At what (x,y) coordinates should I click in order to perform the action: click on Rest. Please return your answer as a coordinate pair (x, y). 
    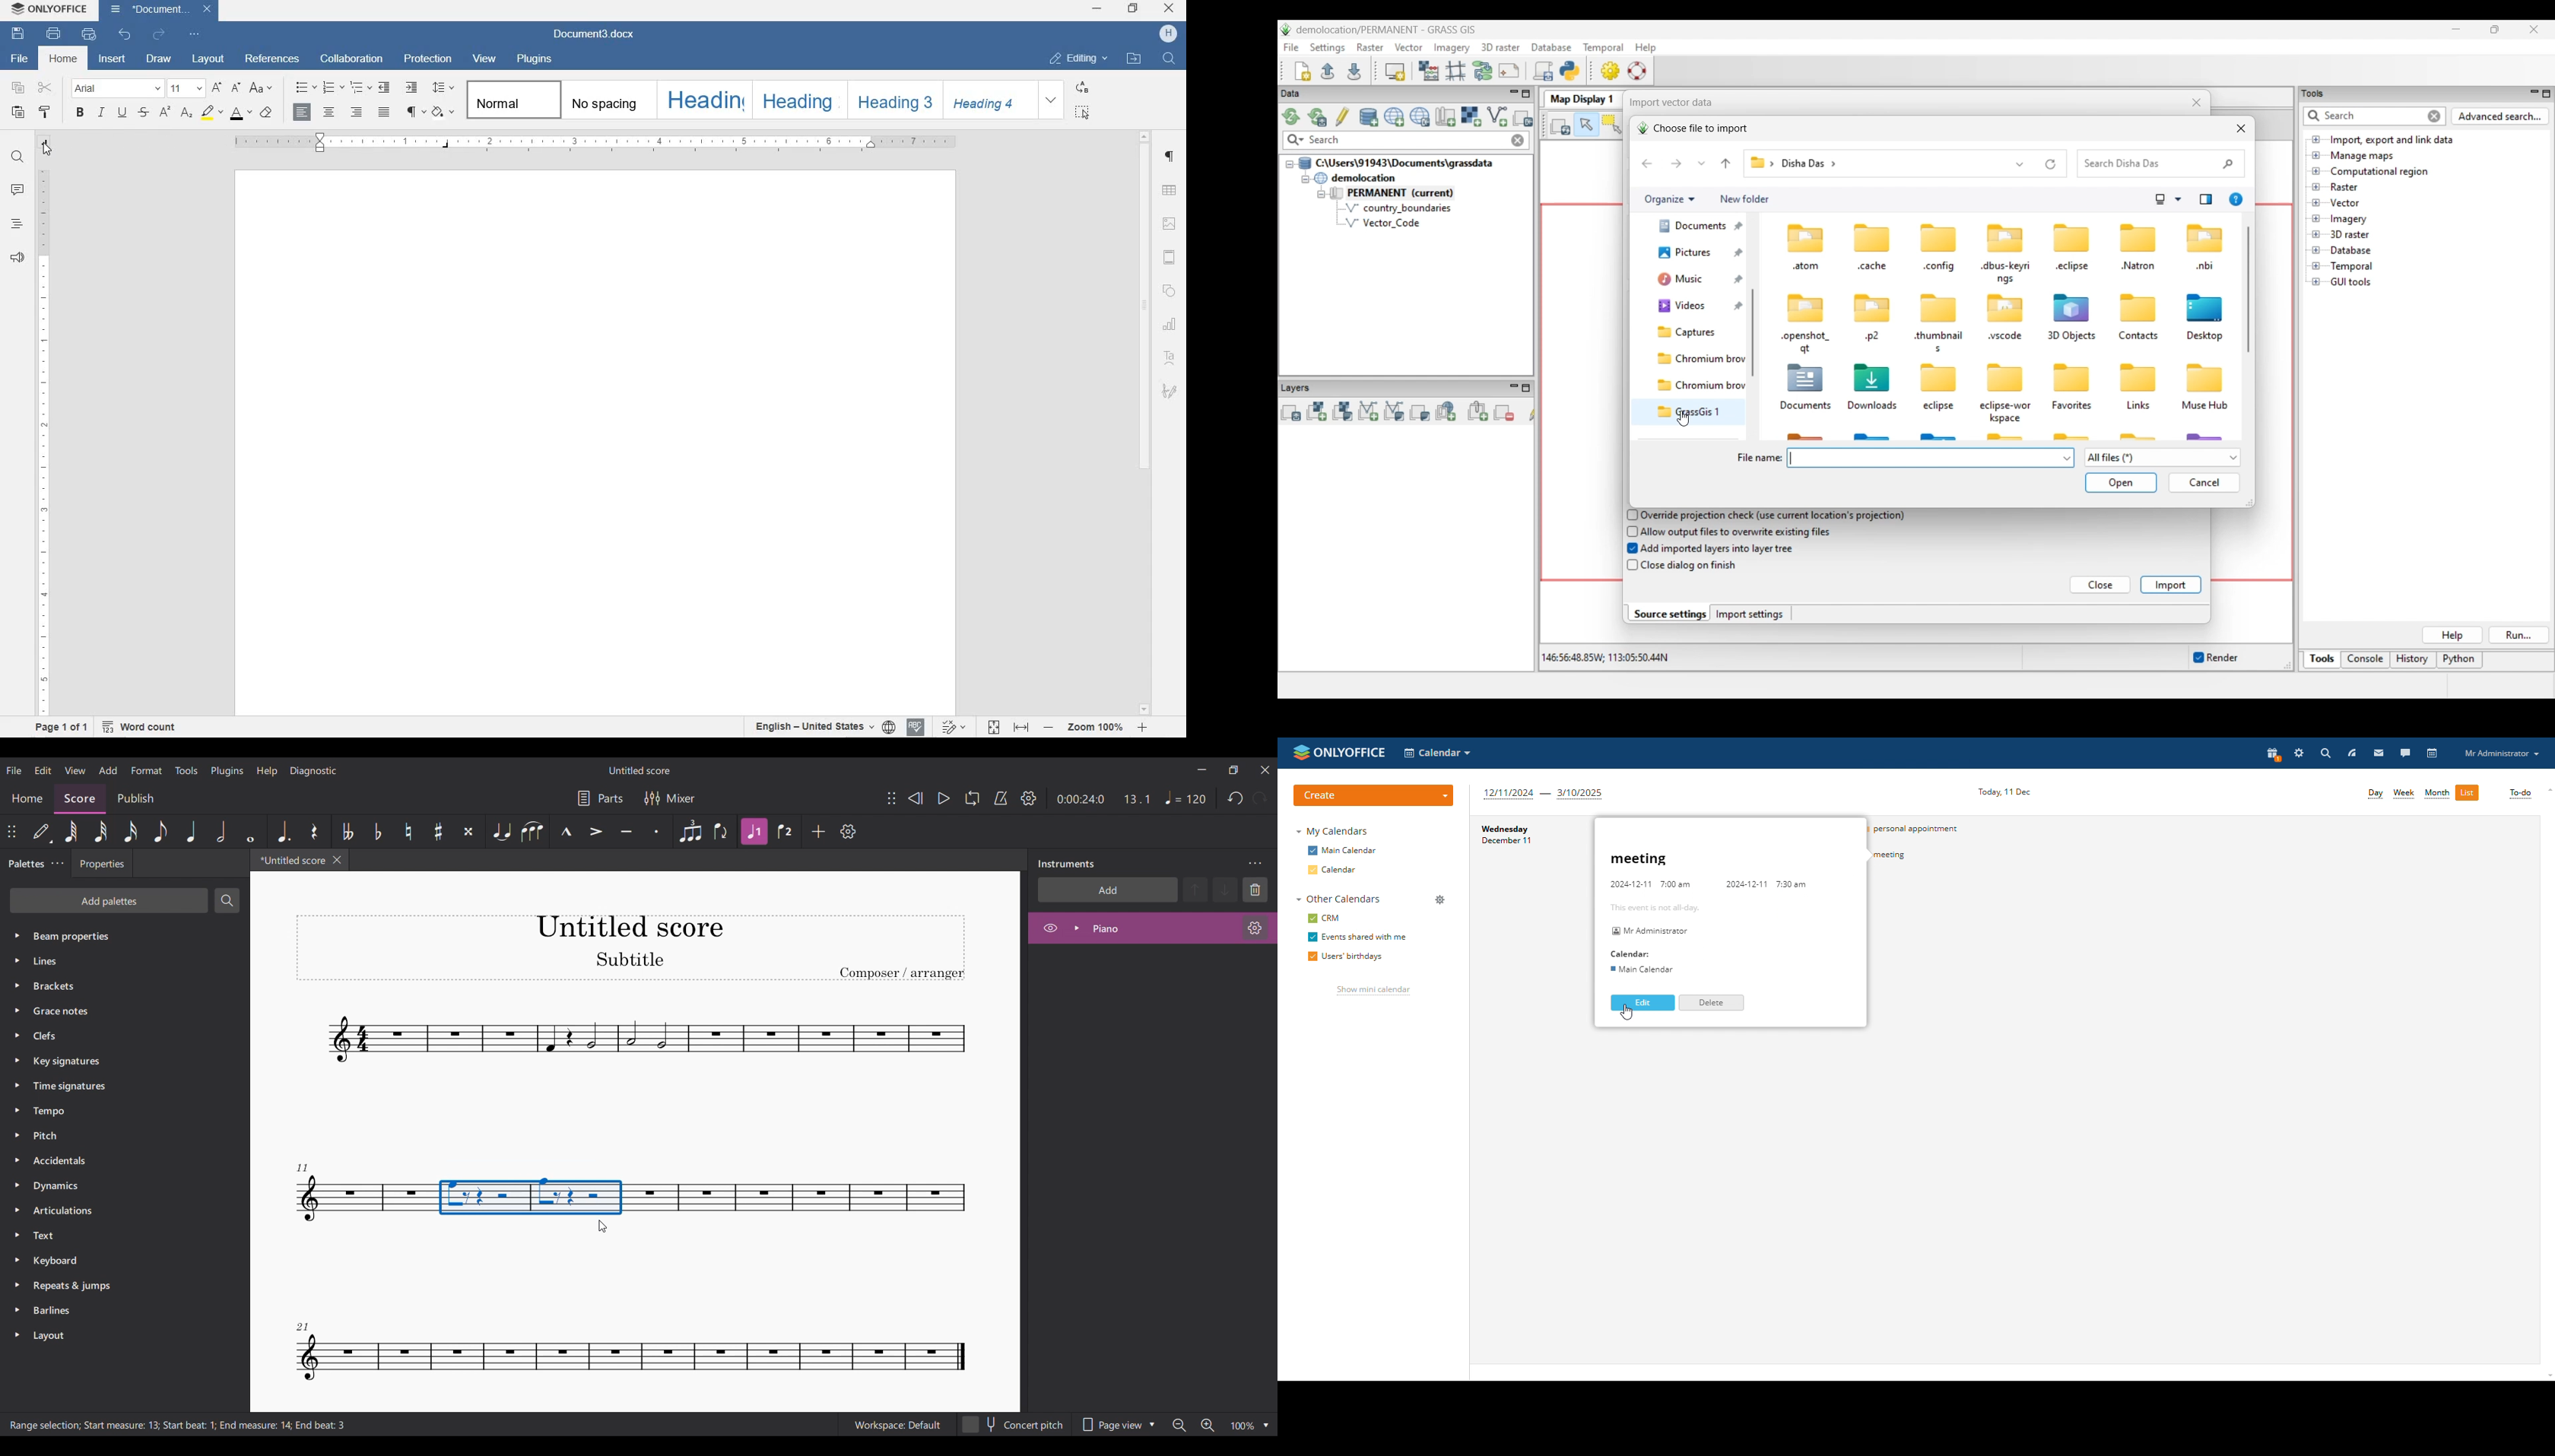
    Looking at the image, I should click on (314, 831).